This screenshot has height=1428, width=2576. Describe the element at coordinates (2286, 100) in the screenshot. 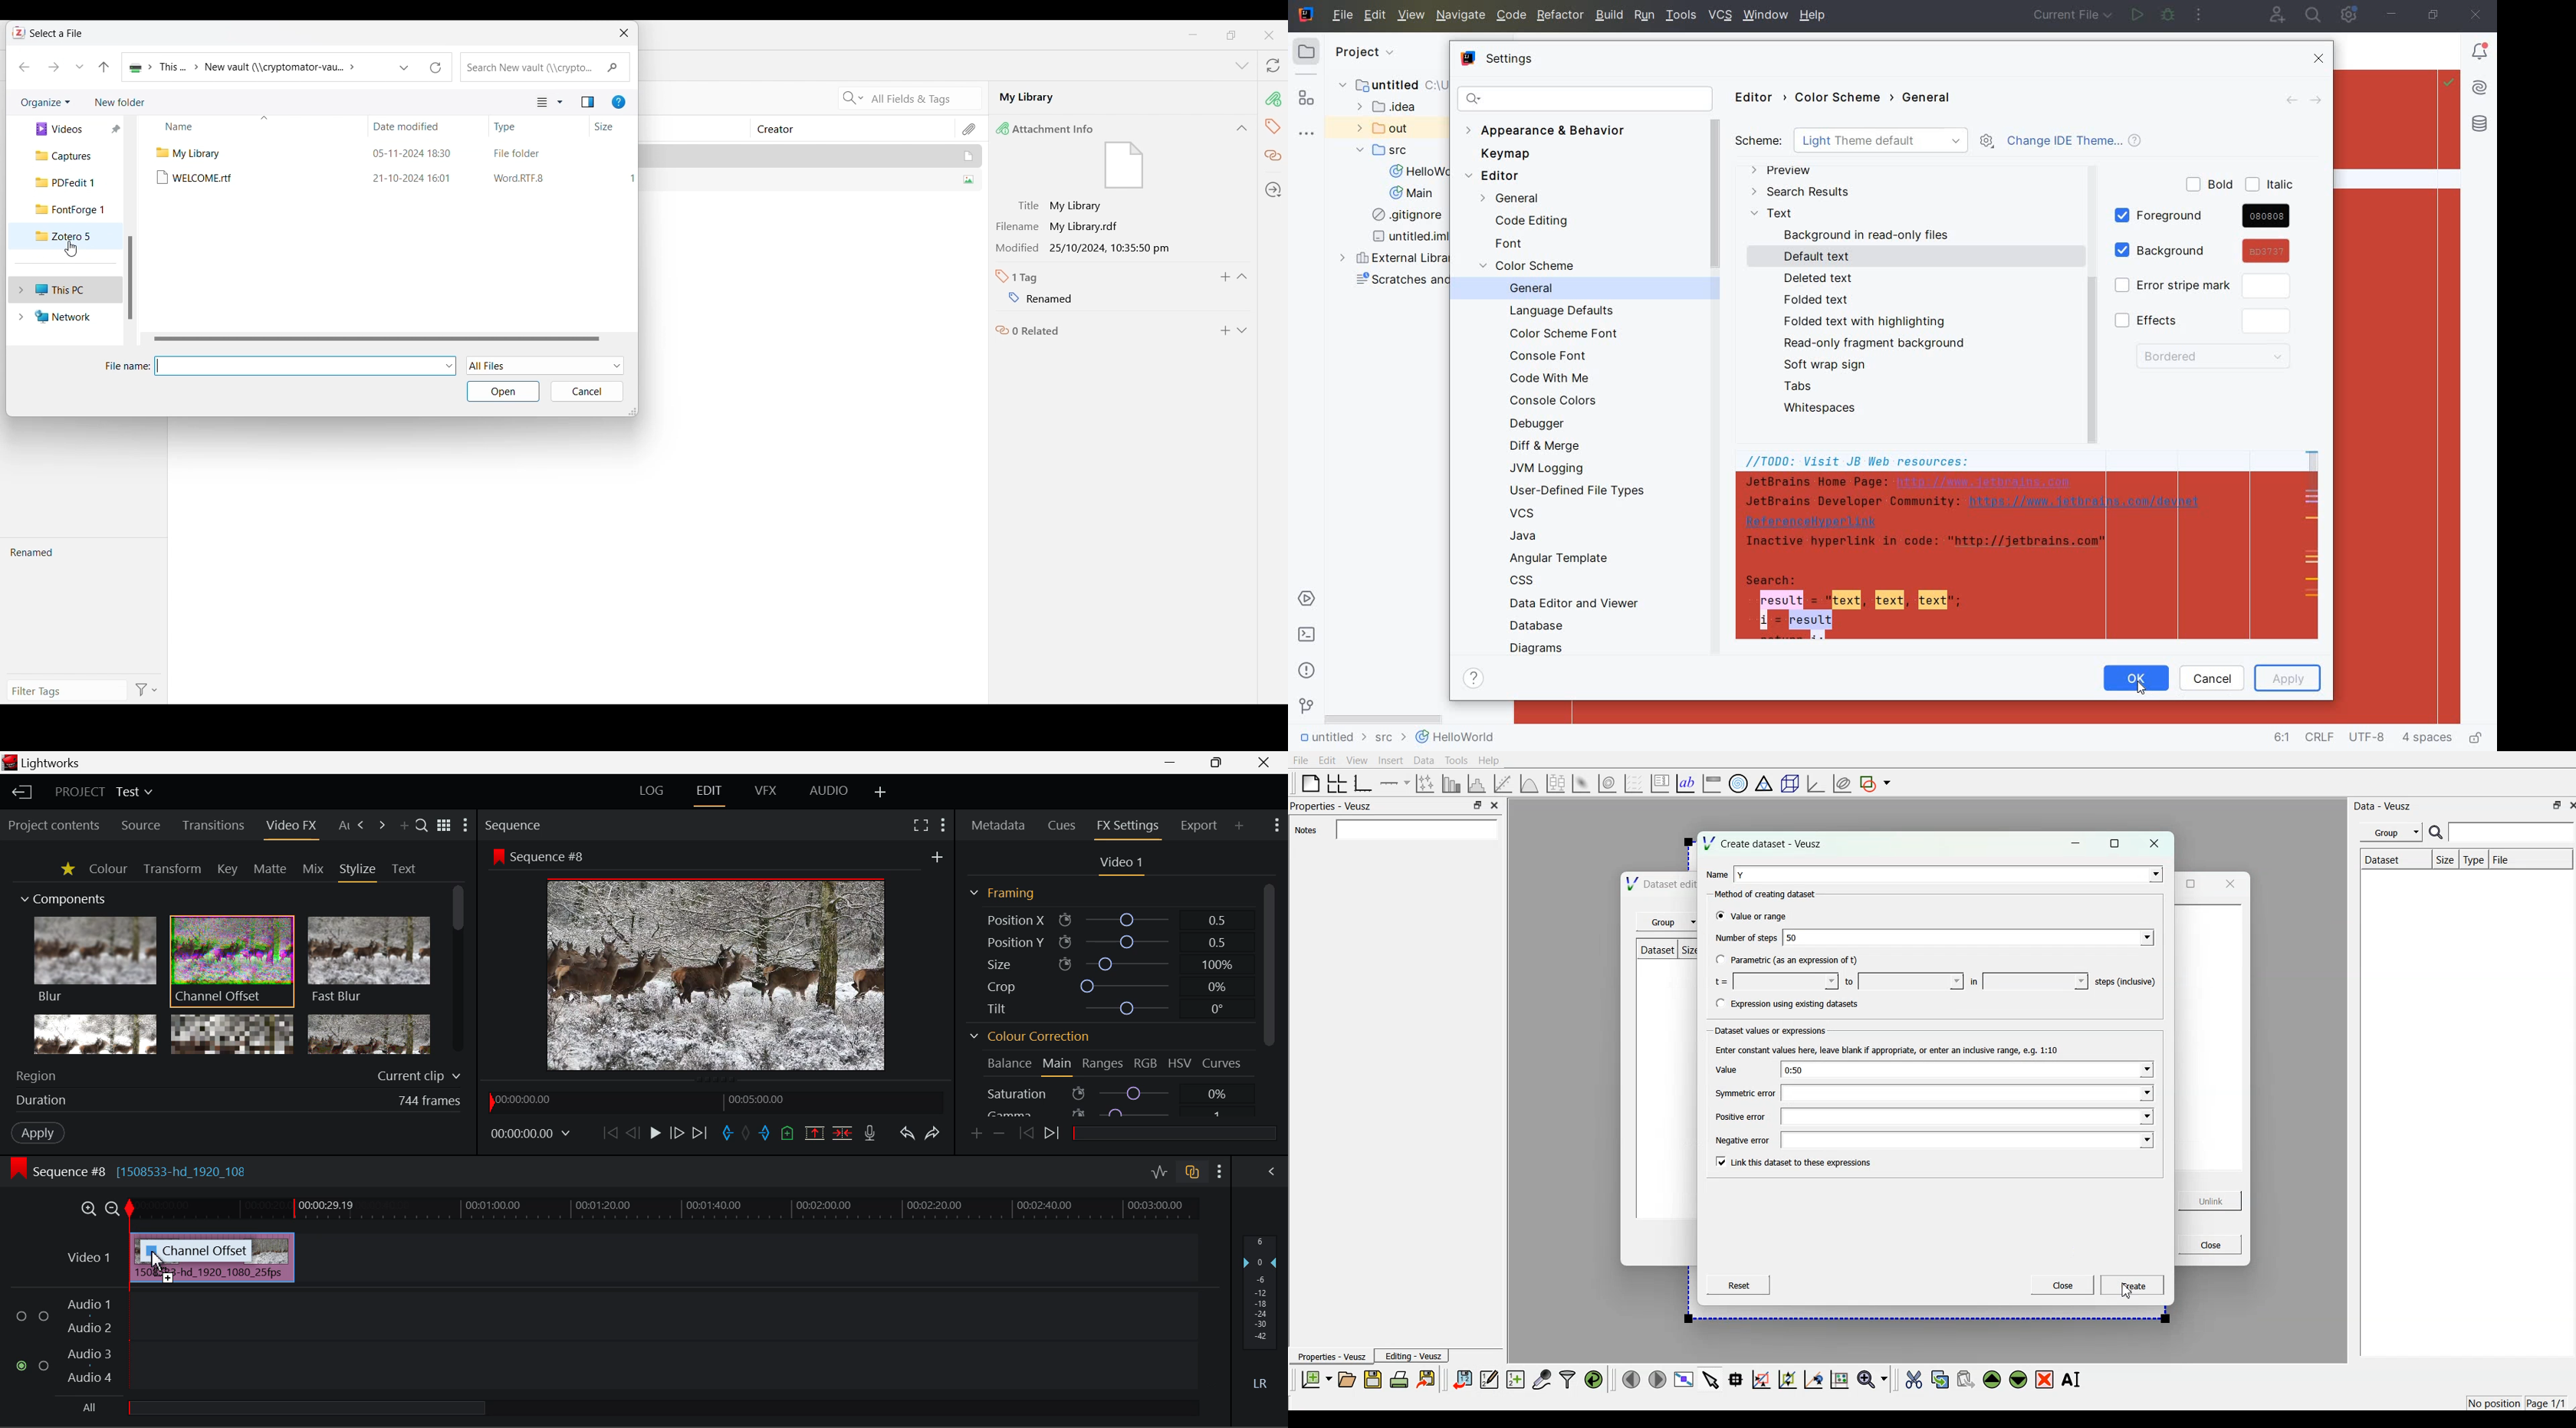

I see `BACK` at that location.